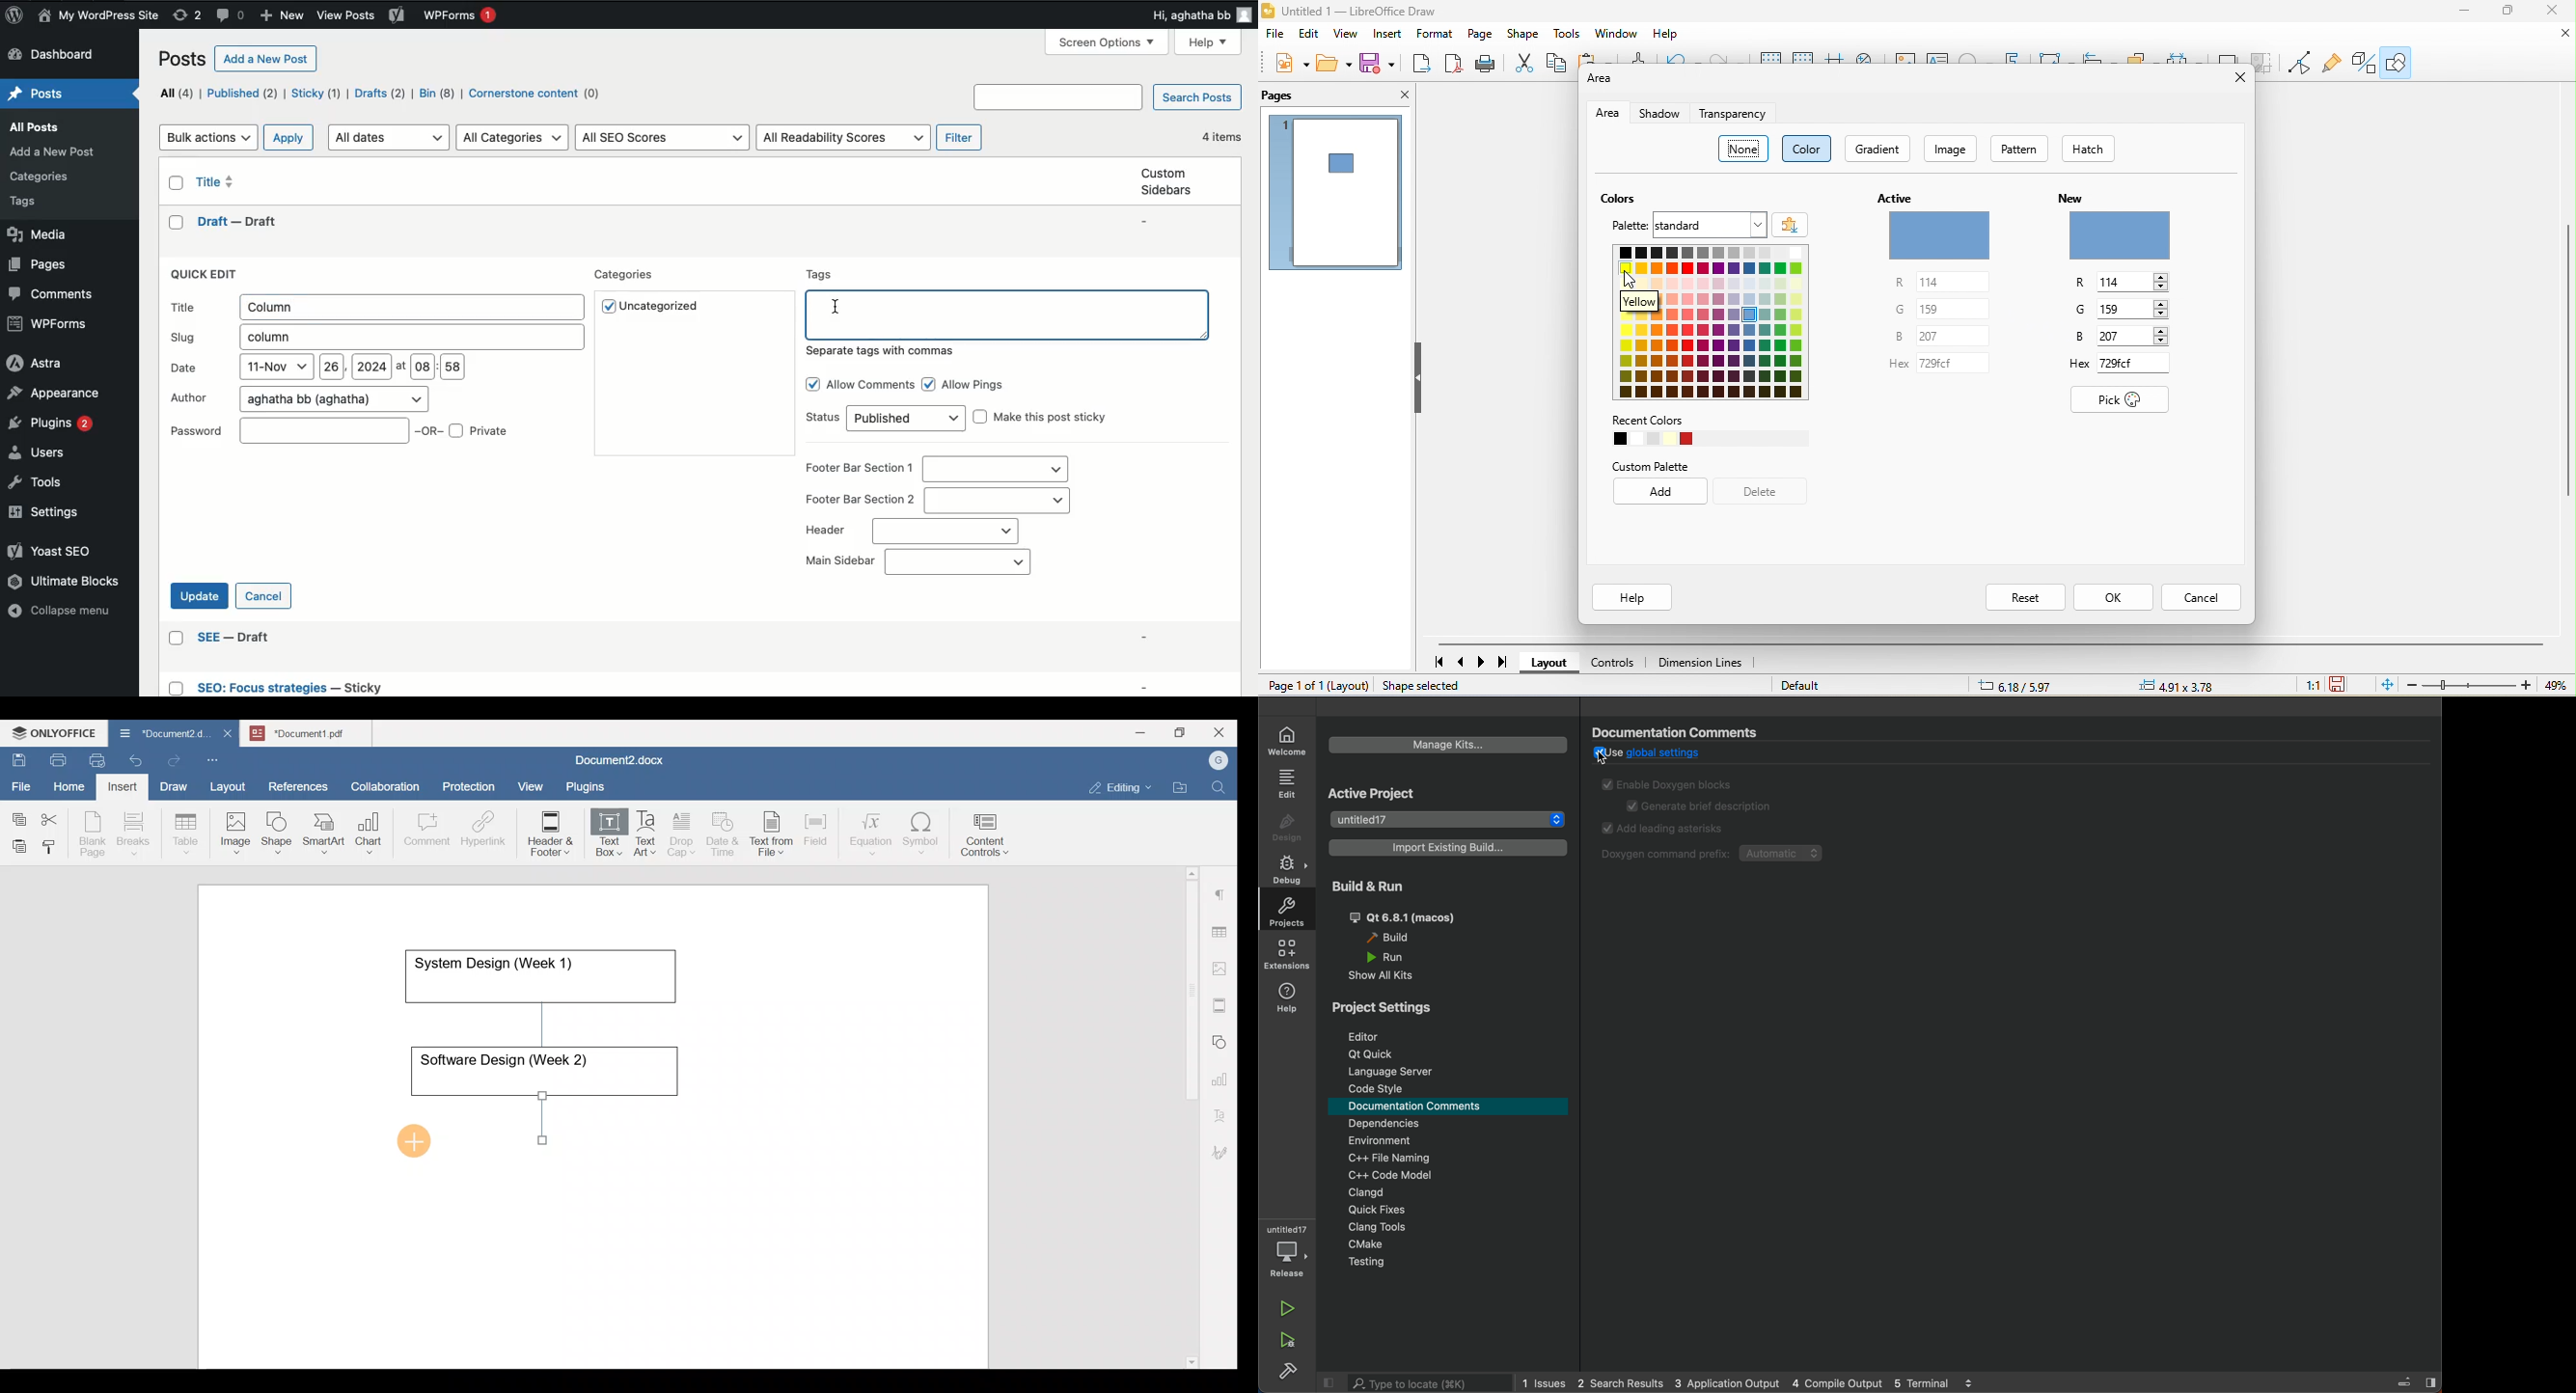  What do you see at coordinates (465, 431) in the screenshot?
I see `OR Private` at bounding box center [465, 431].